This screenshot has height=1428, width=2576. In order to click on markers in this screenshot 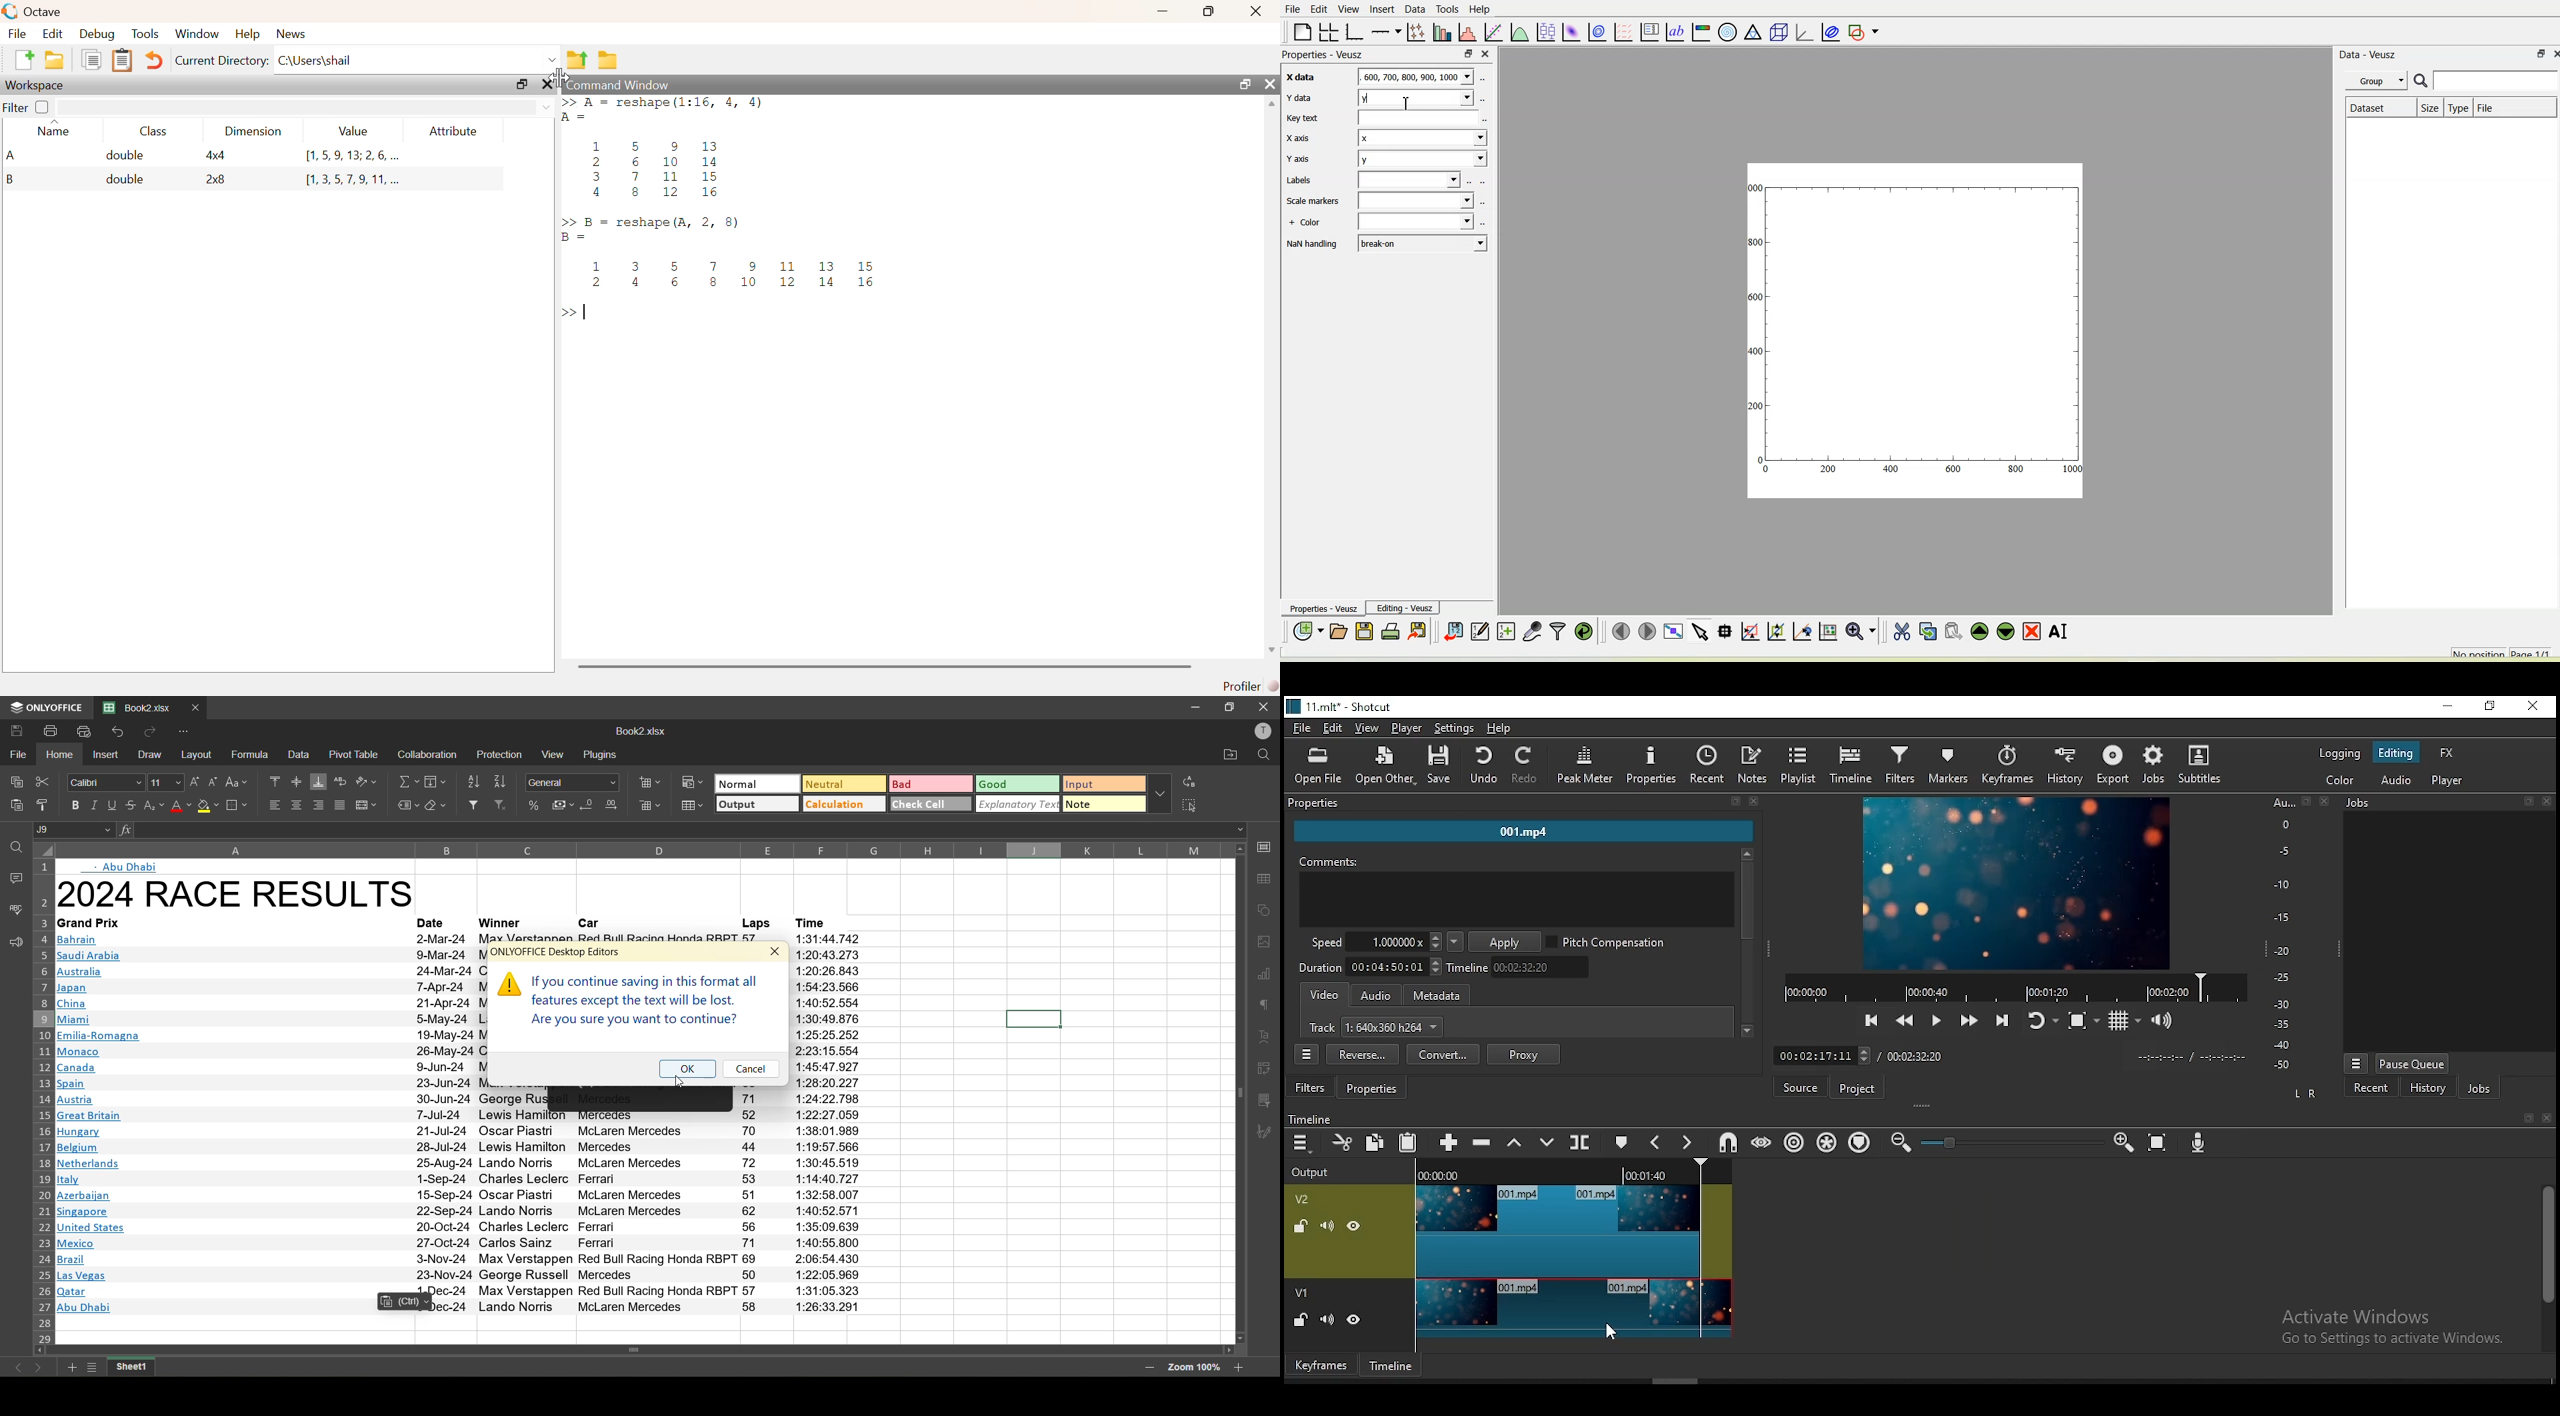, I will do `click(1952, 766)`.